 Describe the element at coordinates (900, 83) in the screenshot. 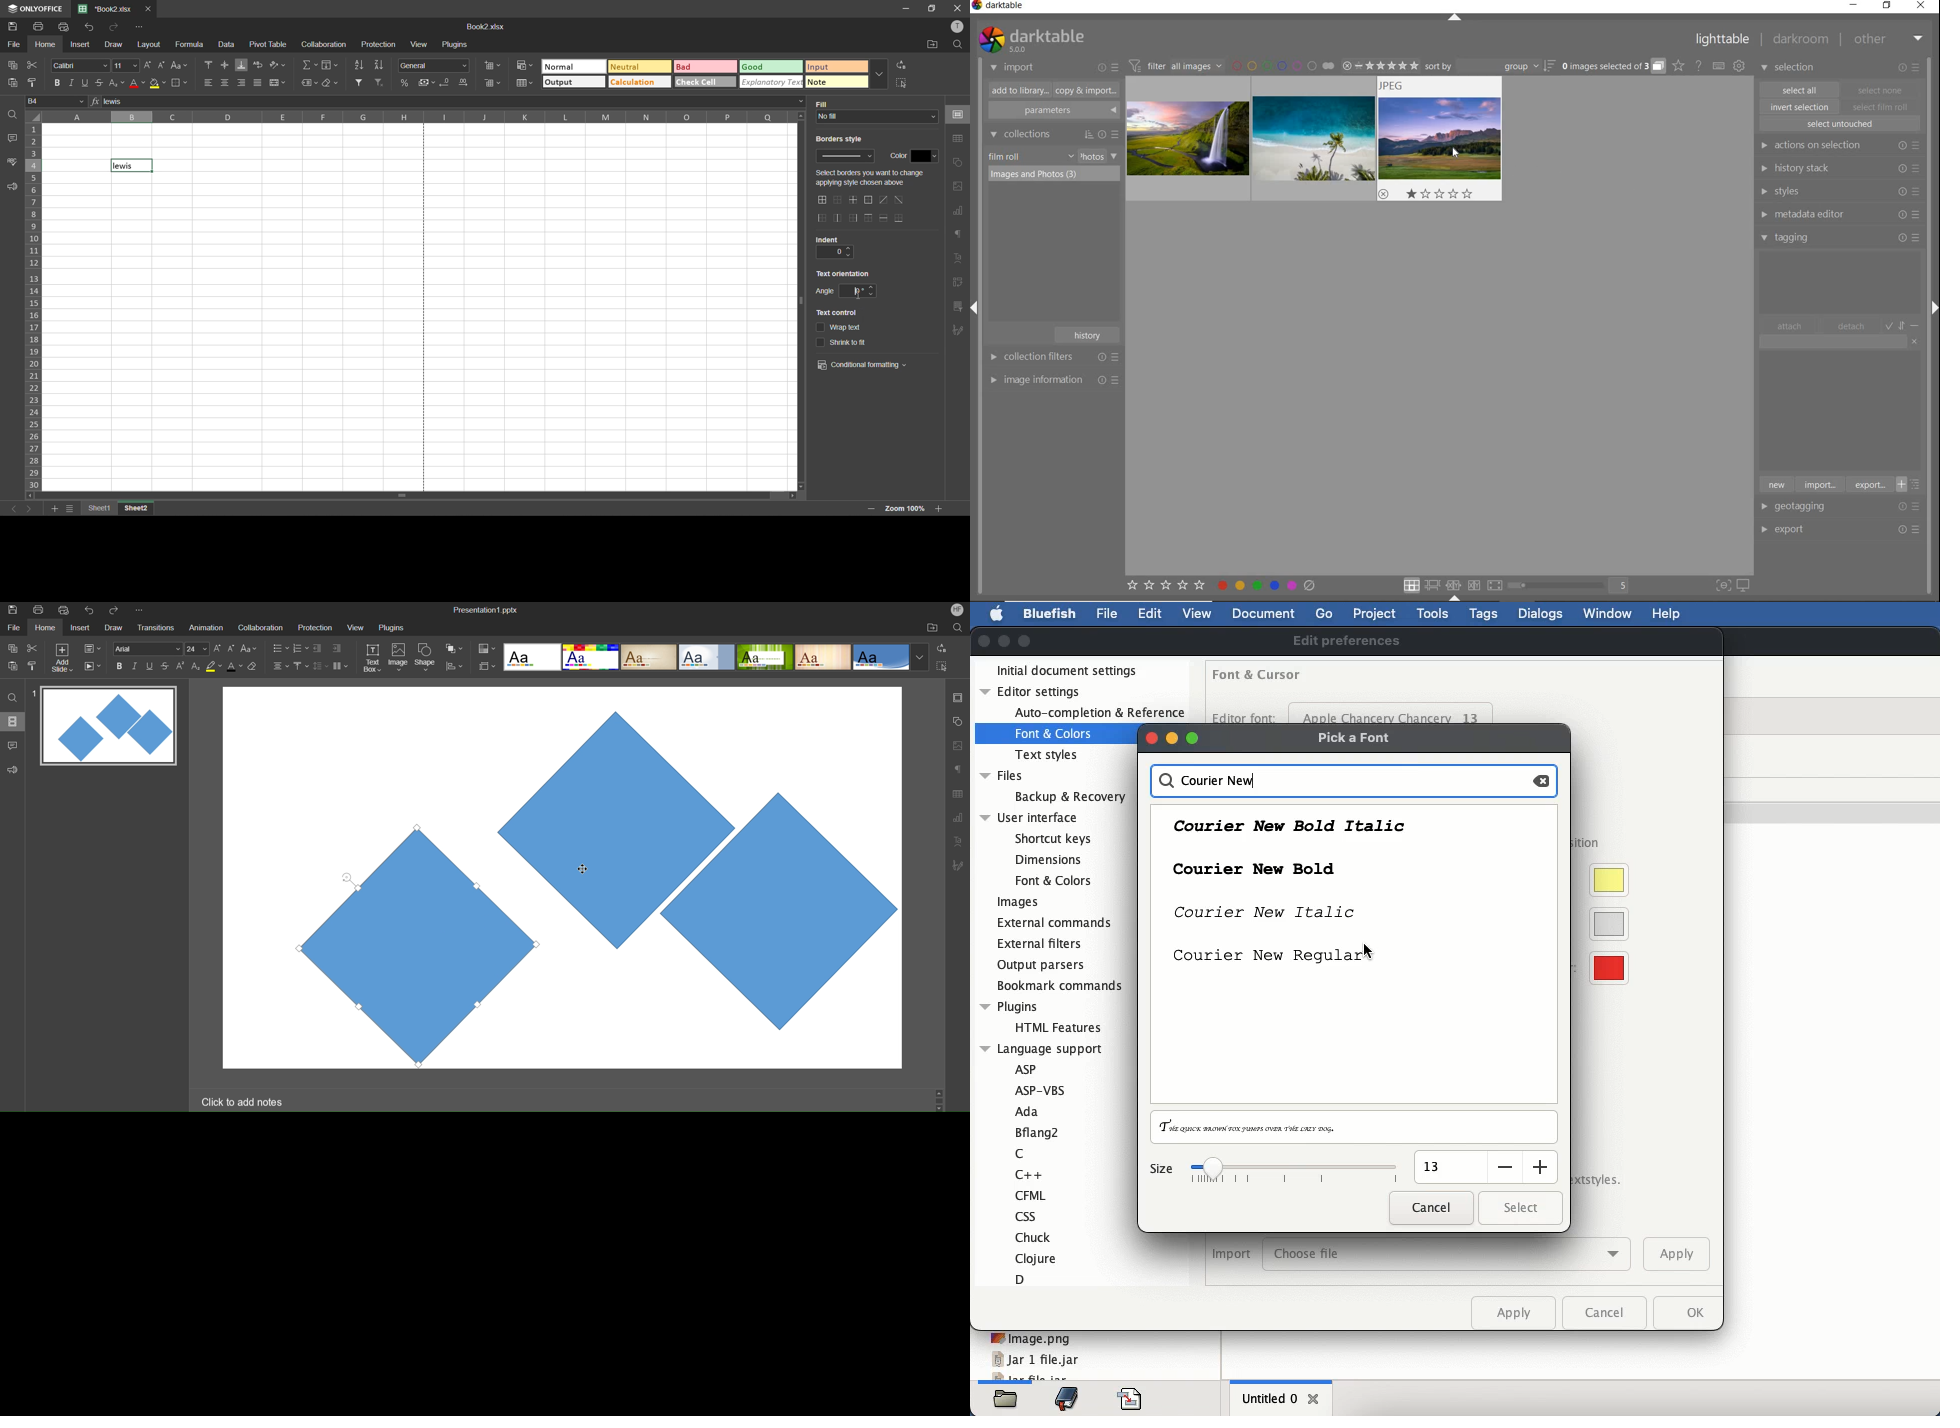

I see `select all` at that location.